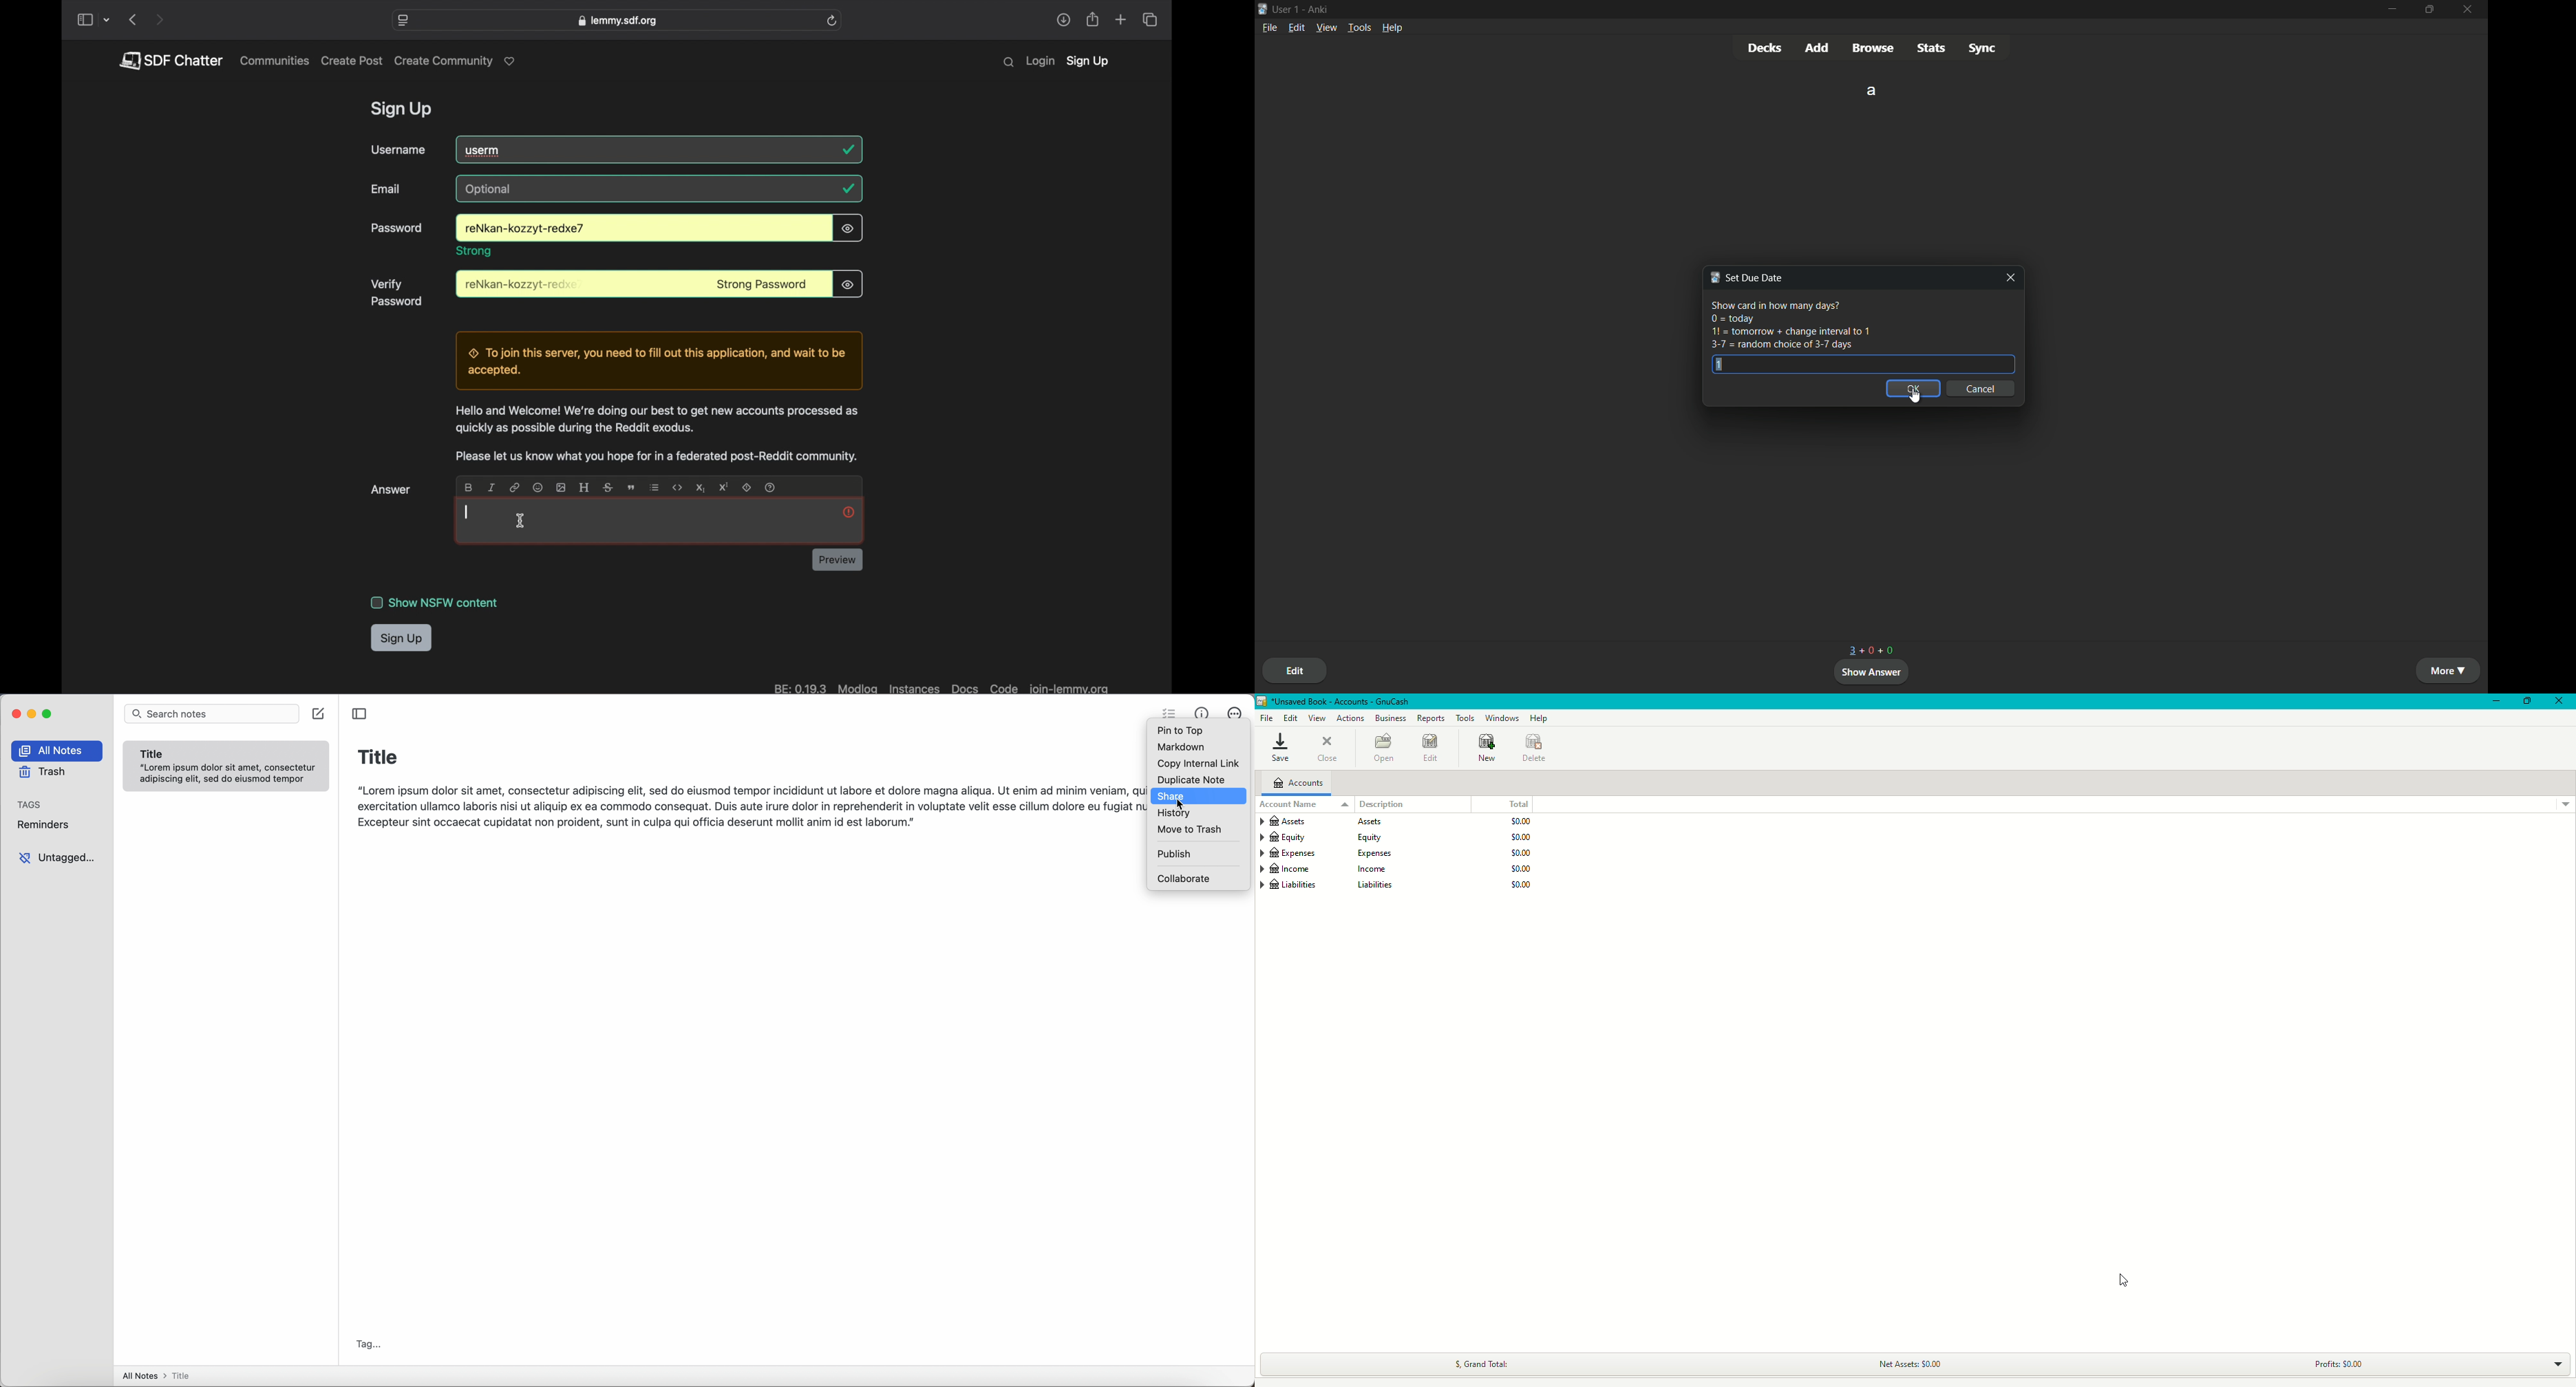 This screenshot has width=2576, height=1400. Describe the element at coordinates (32, 714) in the screenshot. I see `minimize app` at that location.